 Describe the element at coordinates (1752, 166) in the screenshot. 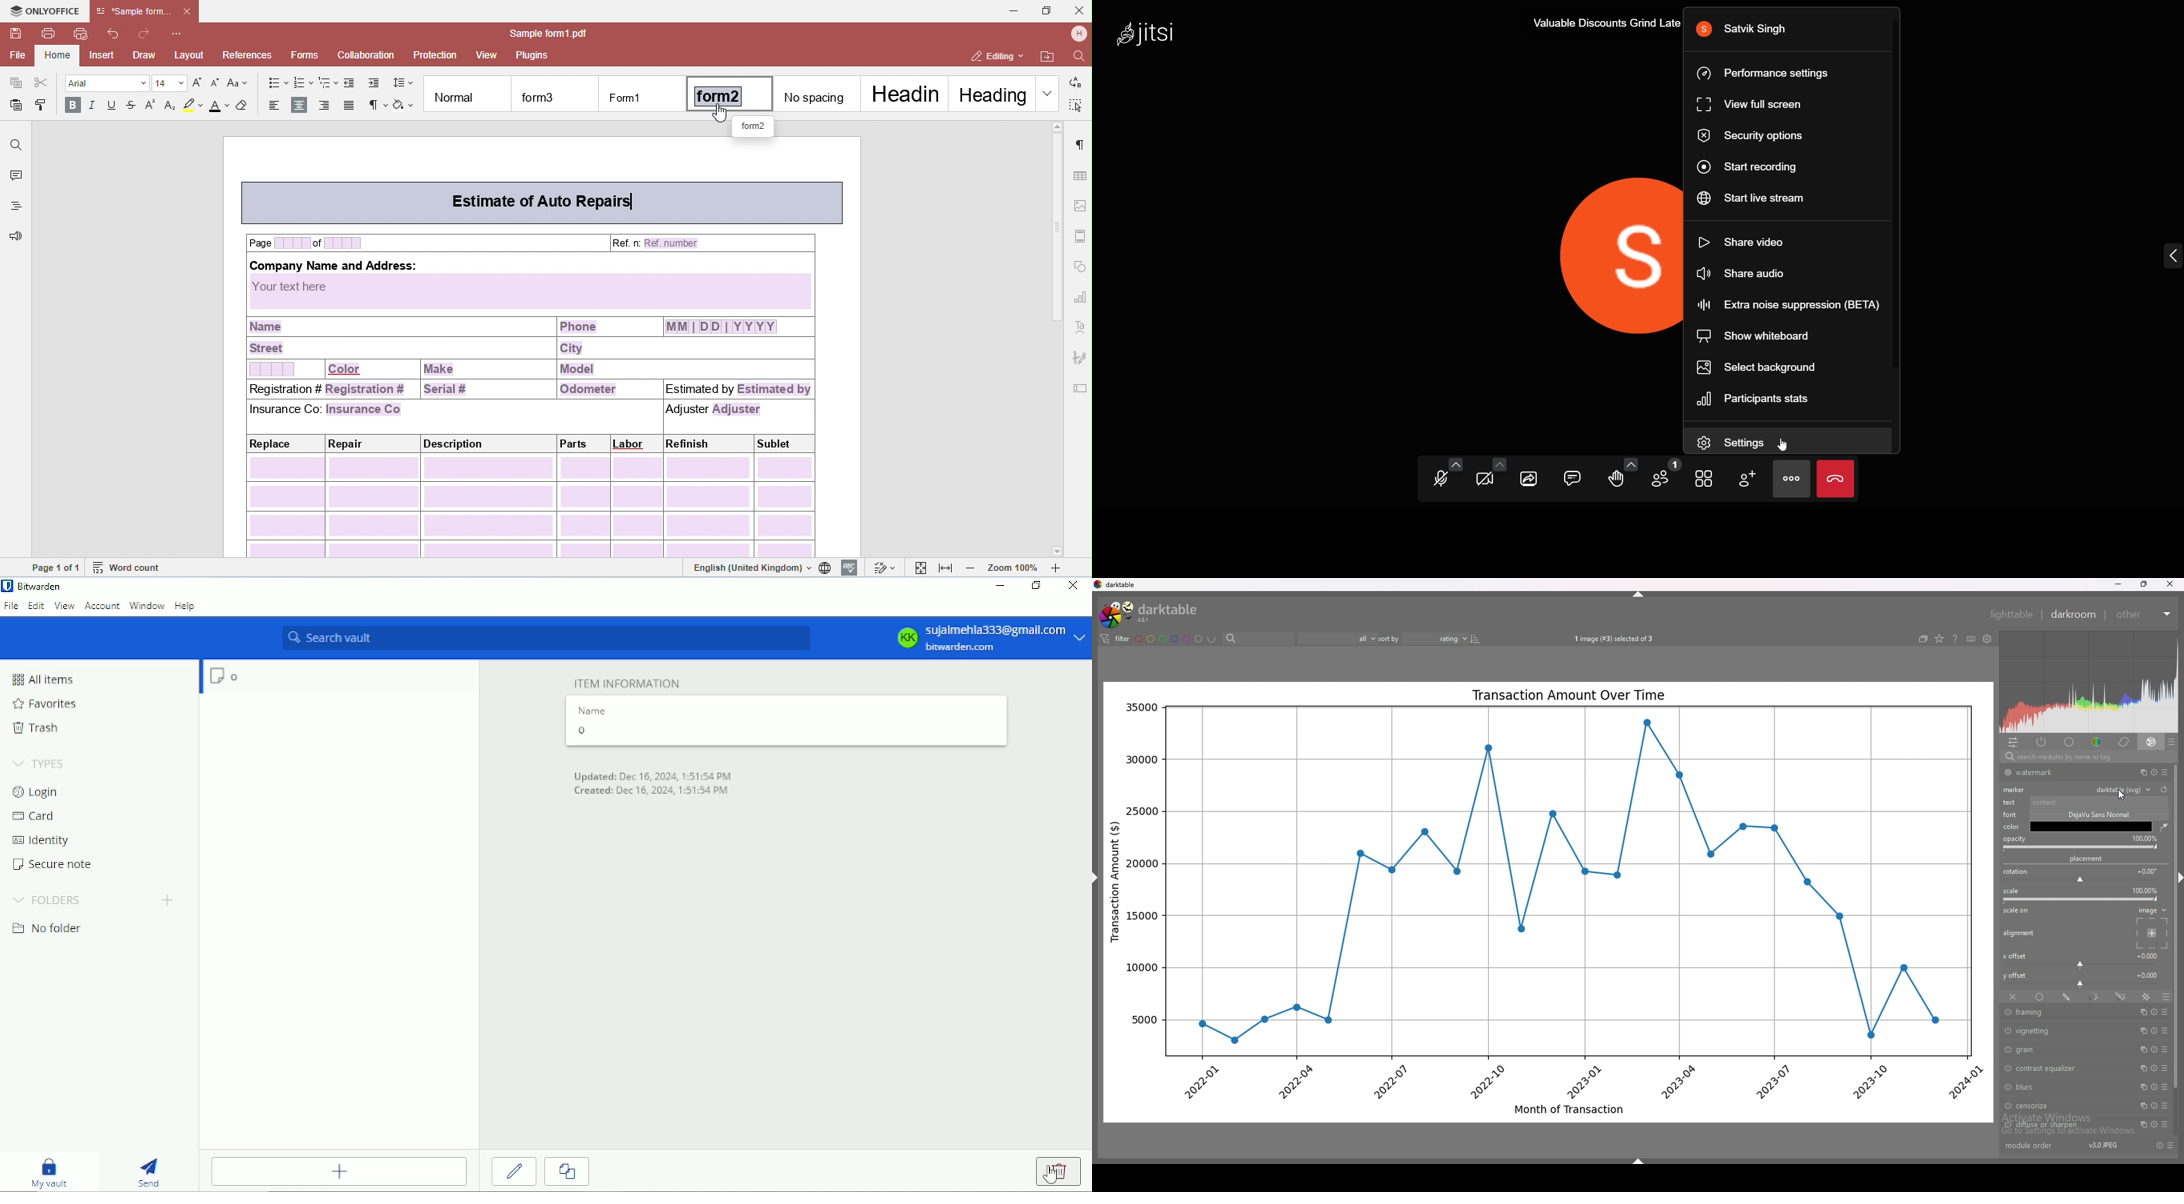

I see `start recording` at that location.